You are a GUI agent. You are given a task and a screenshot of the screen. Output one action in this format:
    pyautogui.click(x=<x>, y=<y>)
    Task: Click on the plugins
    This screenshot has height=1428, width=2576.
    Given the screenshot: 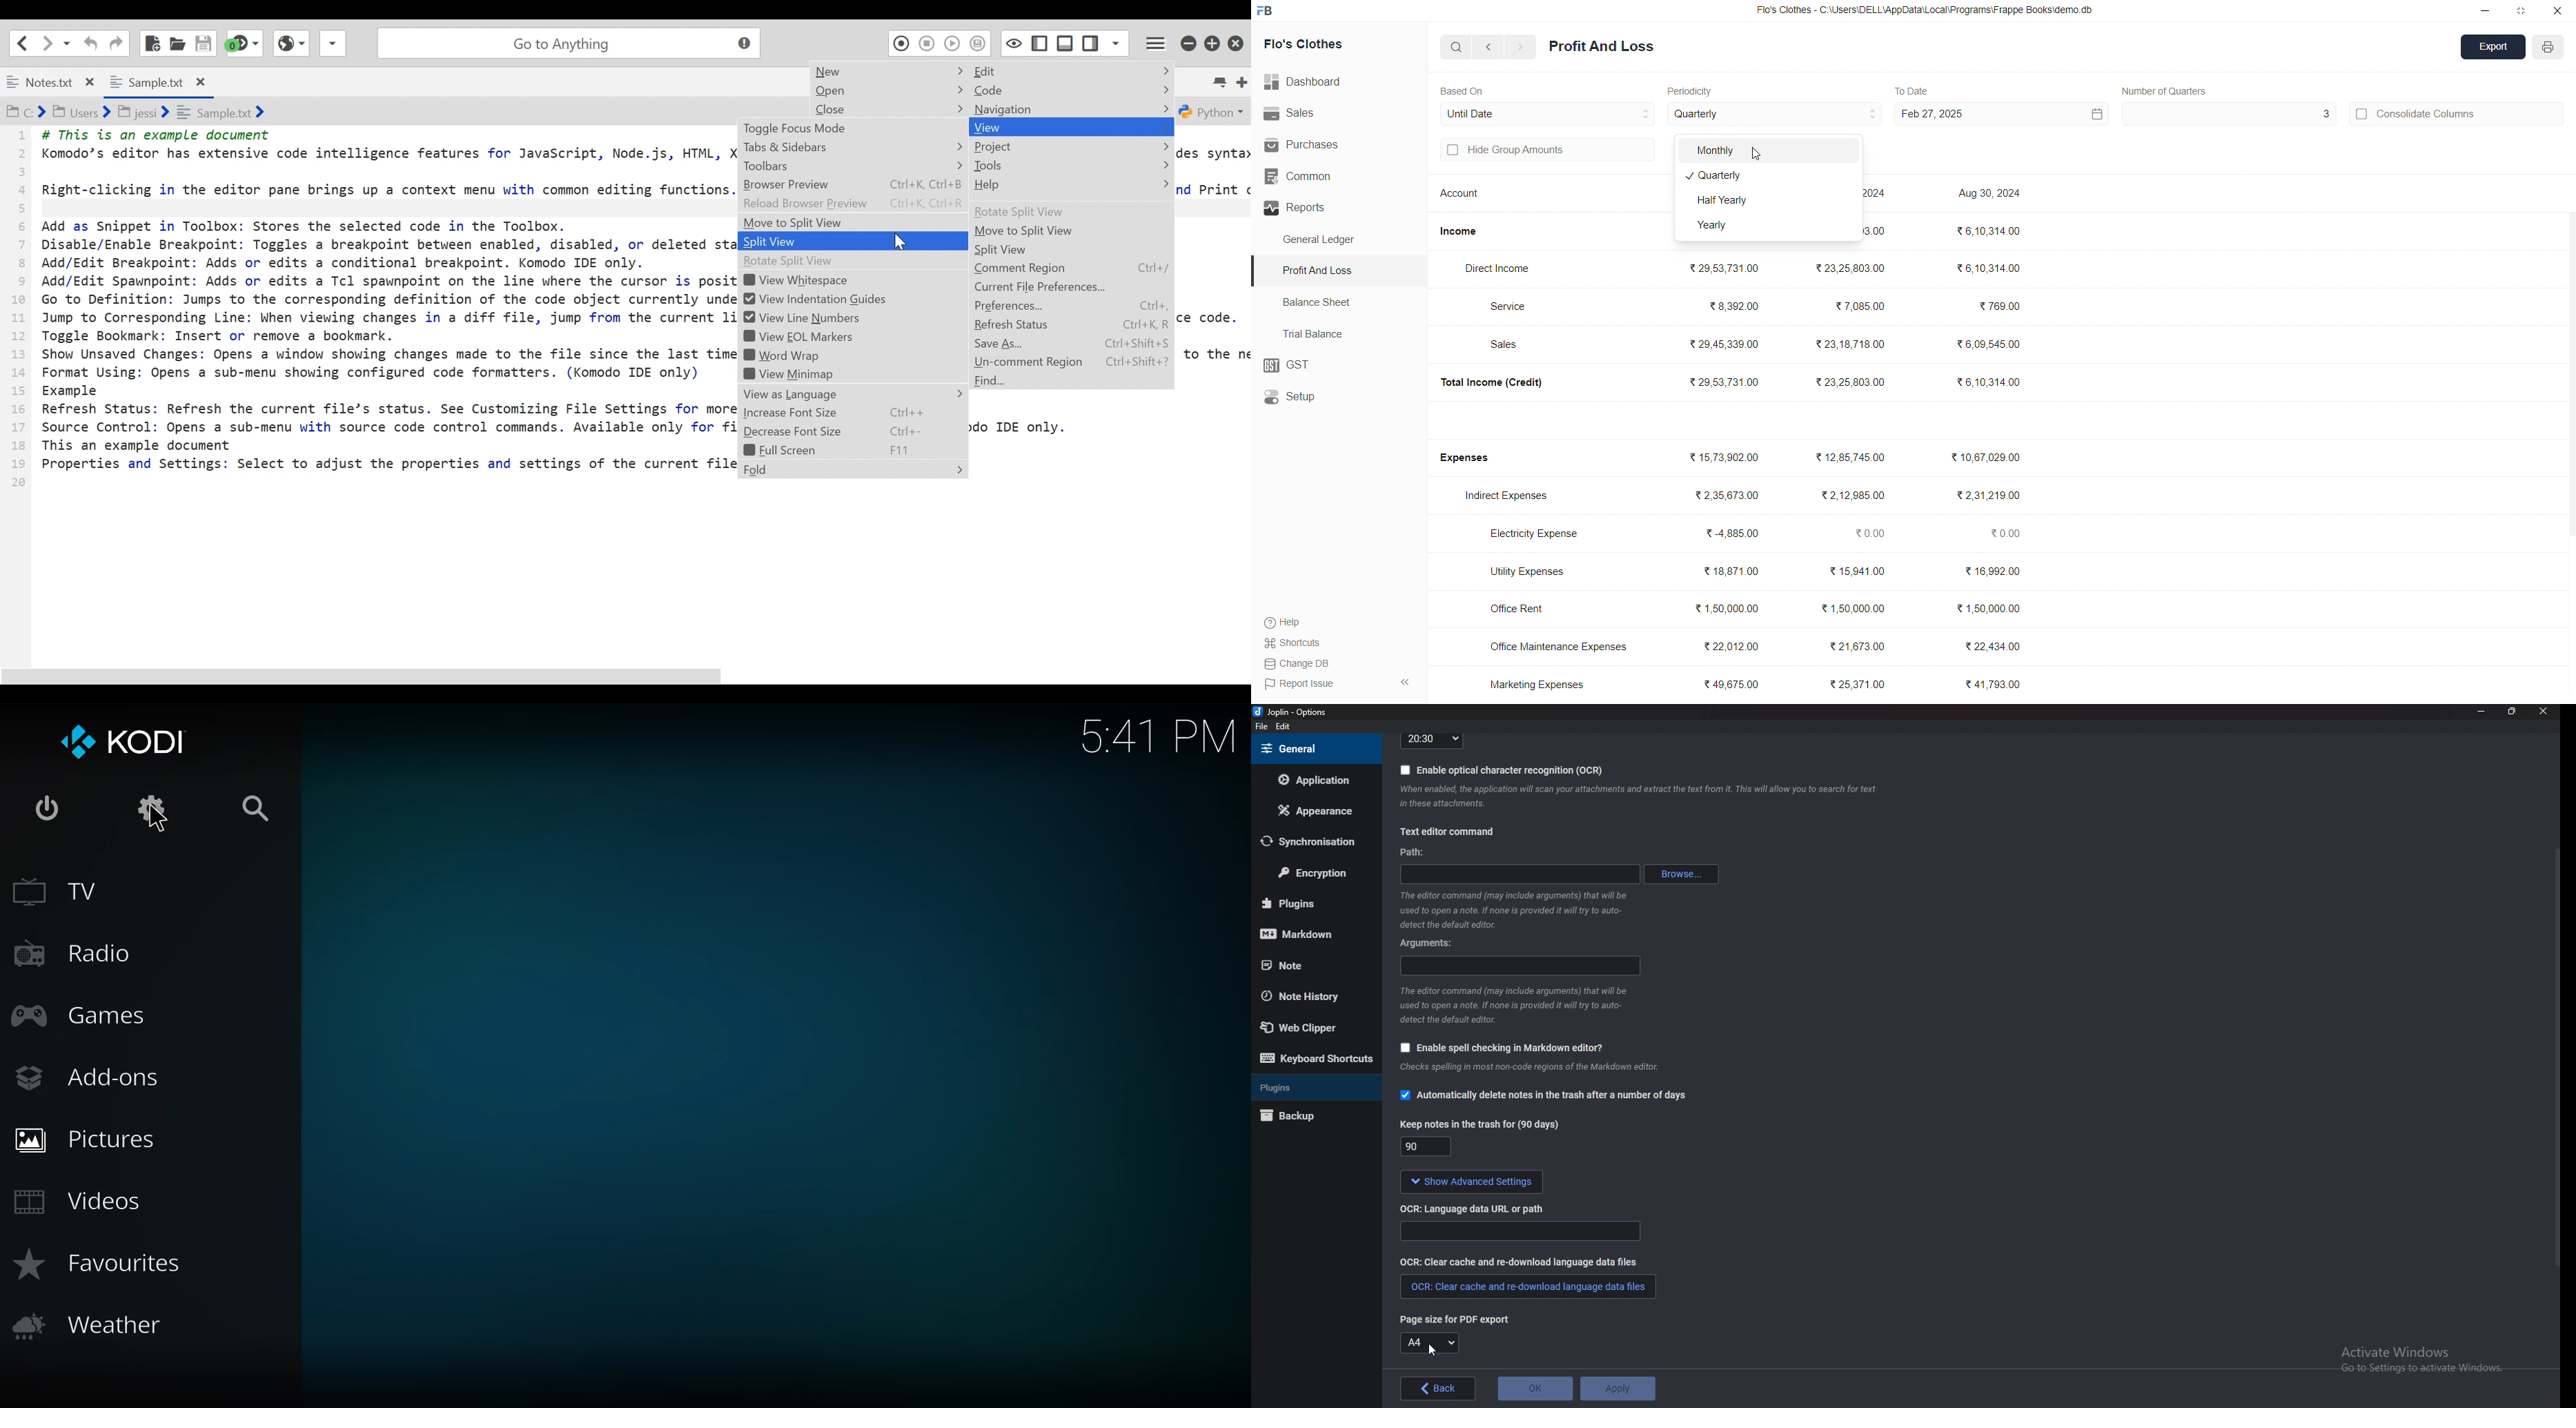 What is the action you would take?
    pyautogui.click(x=1312, y=1087)
    